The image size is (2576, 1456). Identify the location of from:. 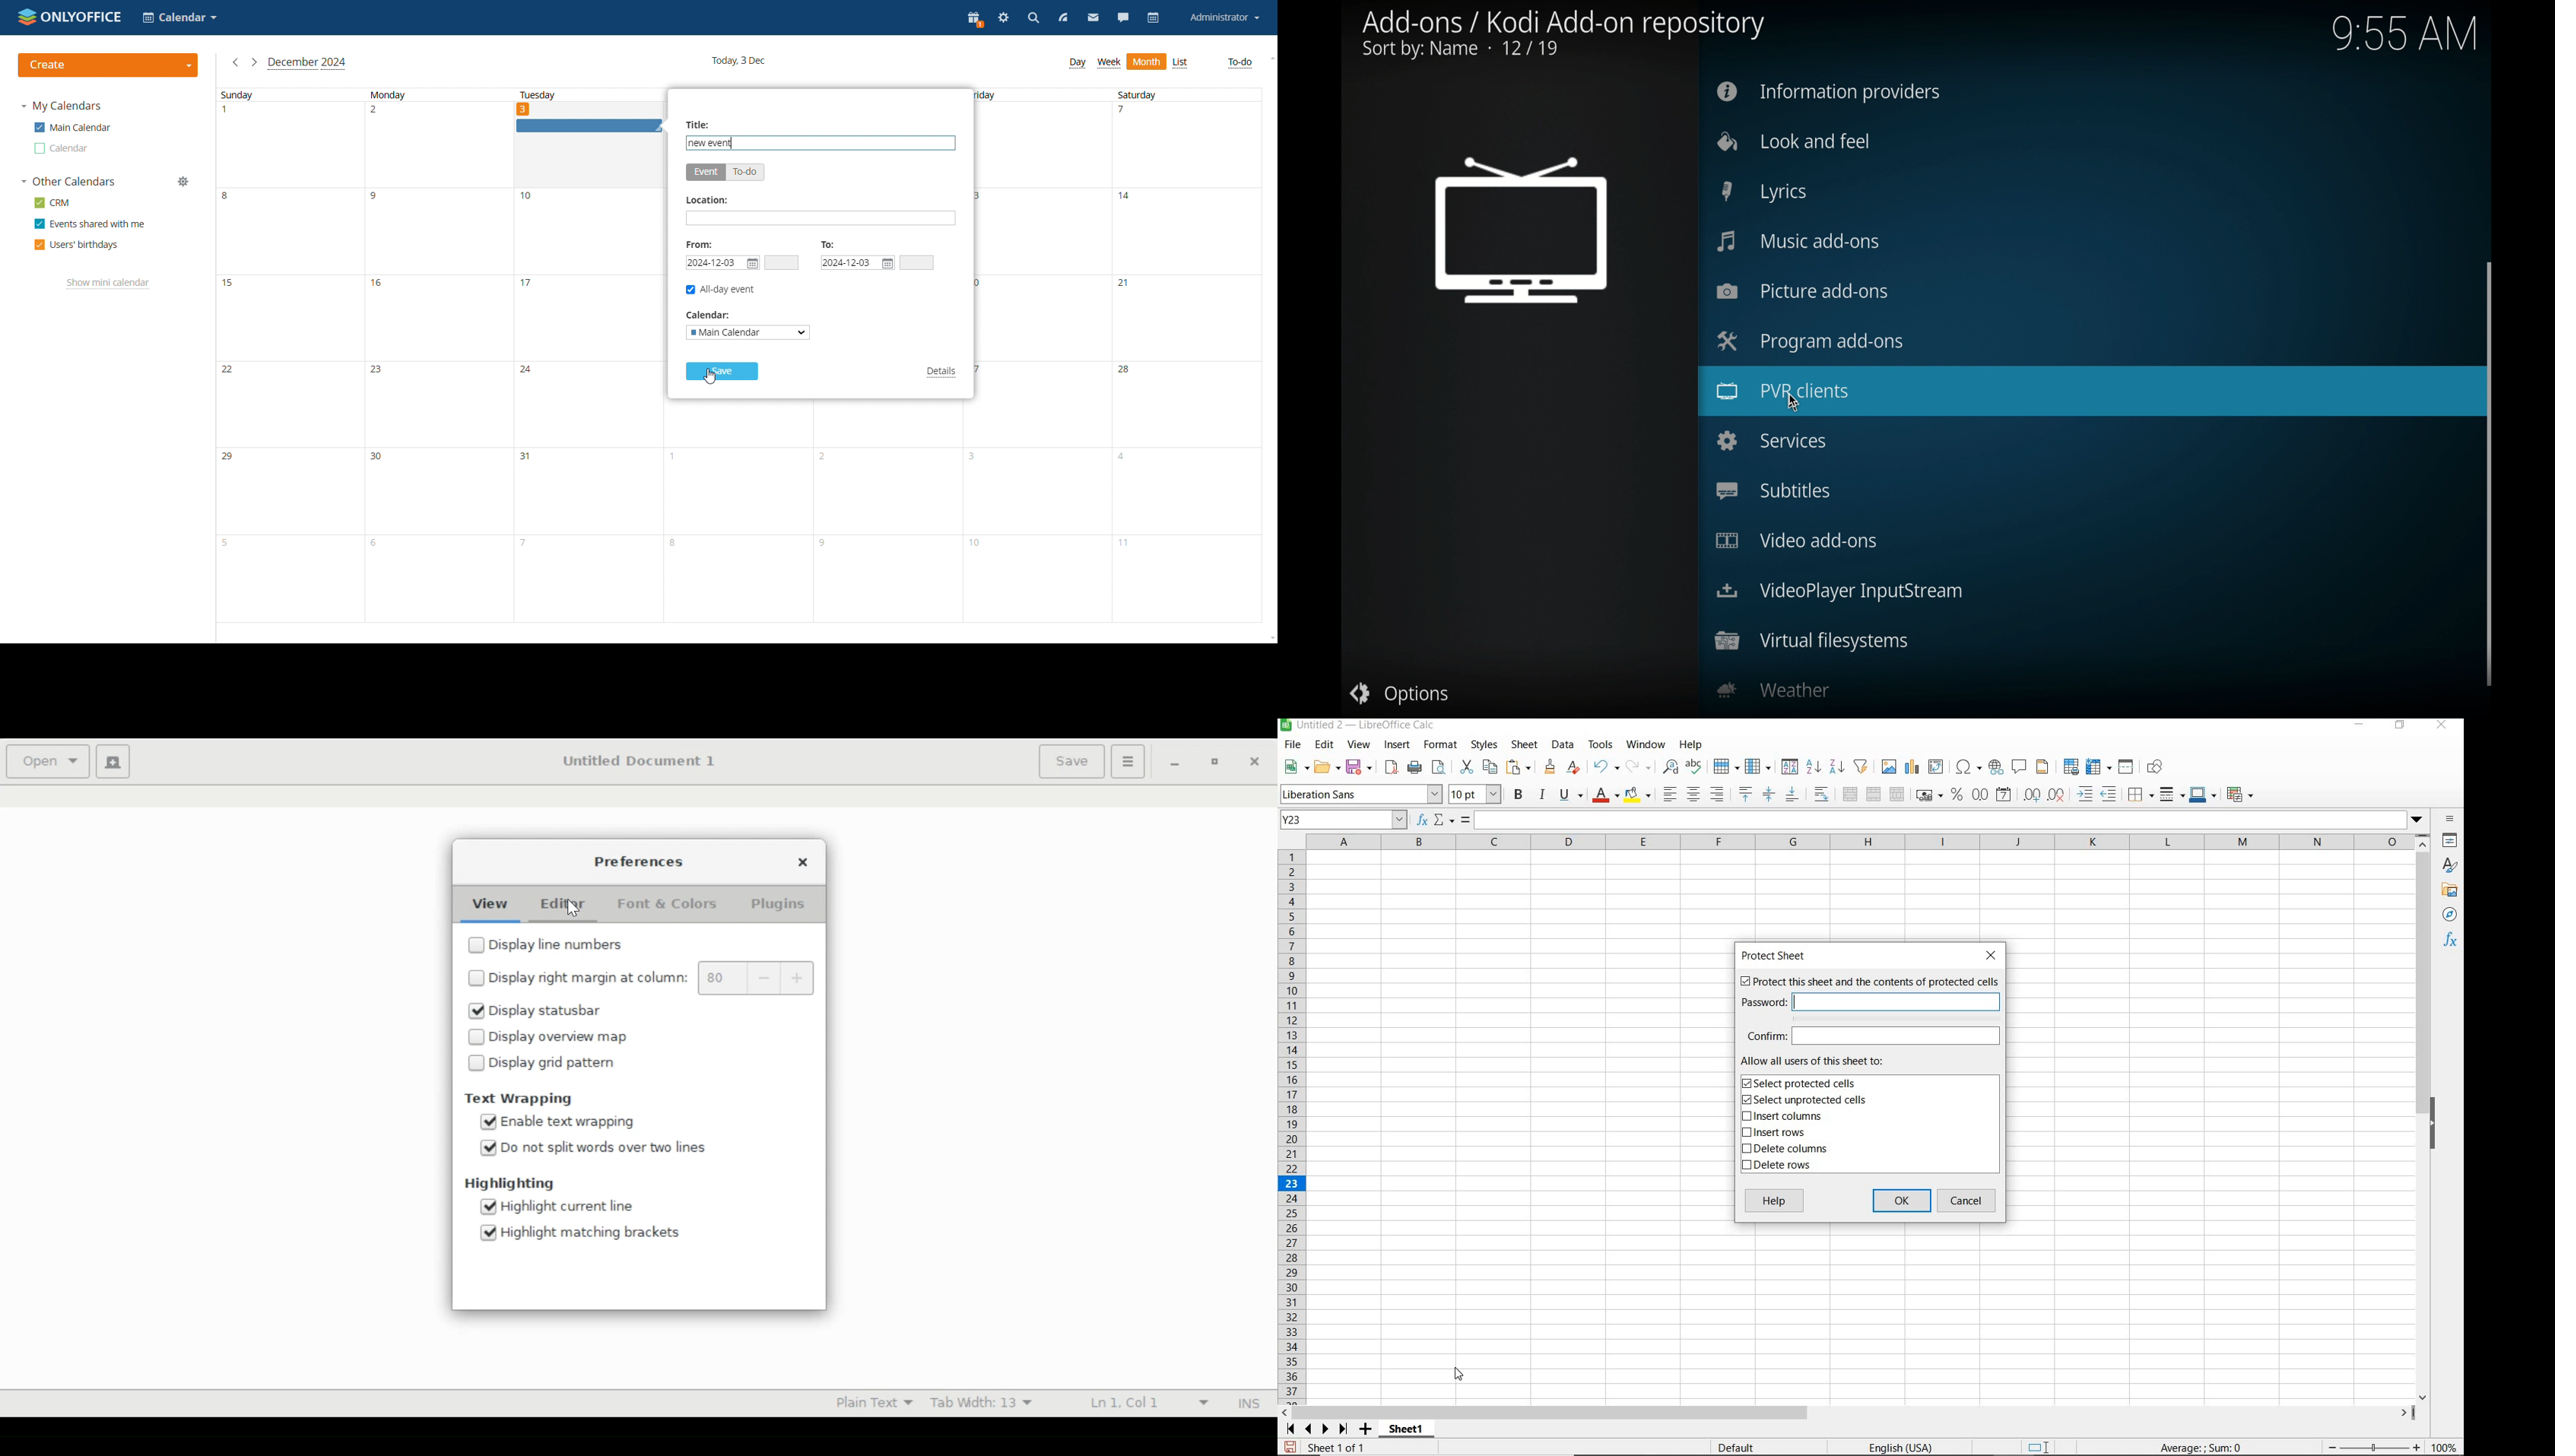
(700, 244).